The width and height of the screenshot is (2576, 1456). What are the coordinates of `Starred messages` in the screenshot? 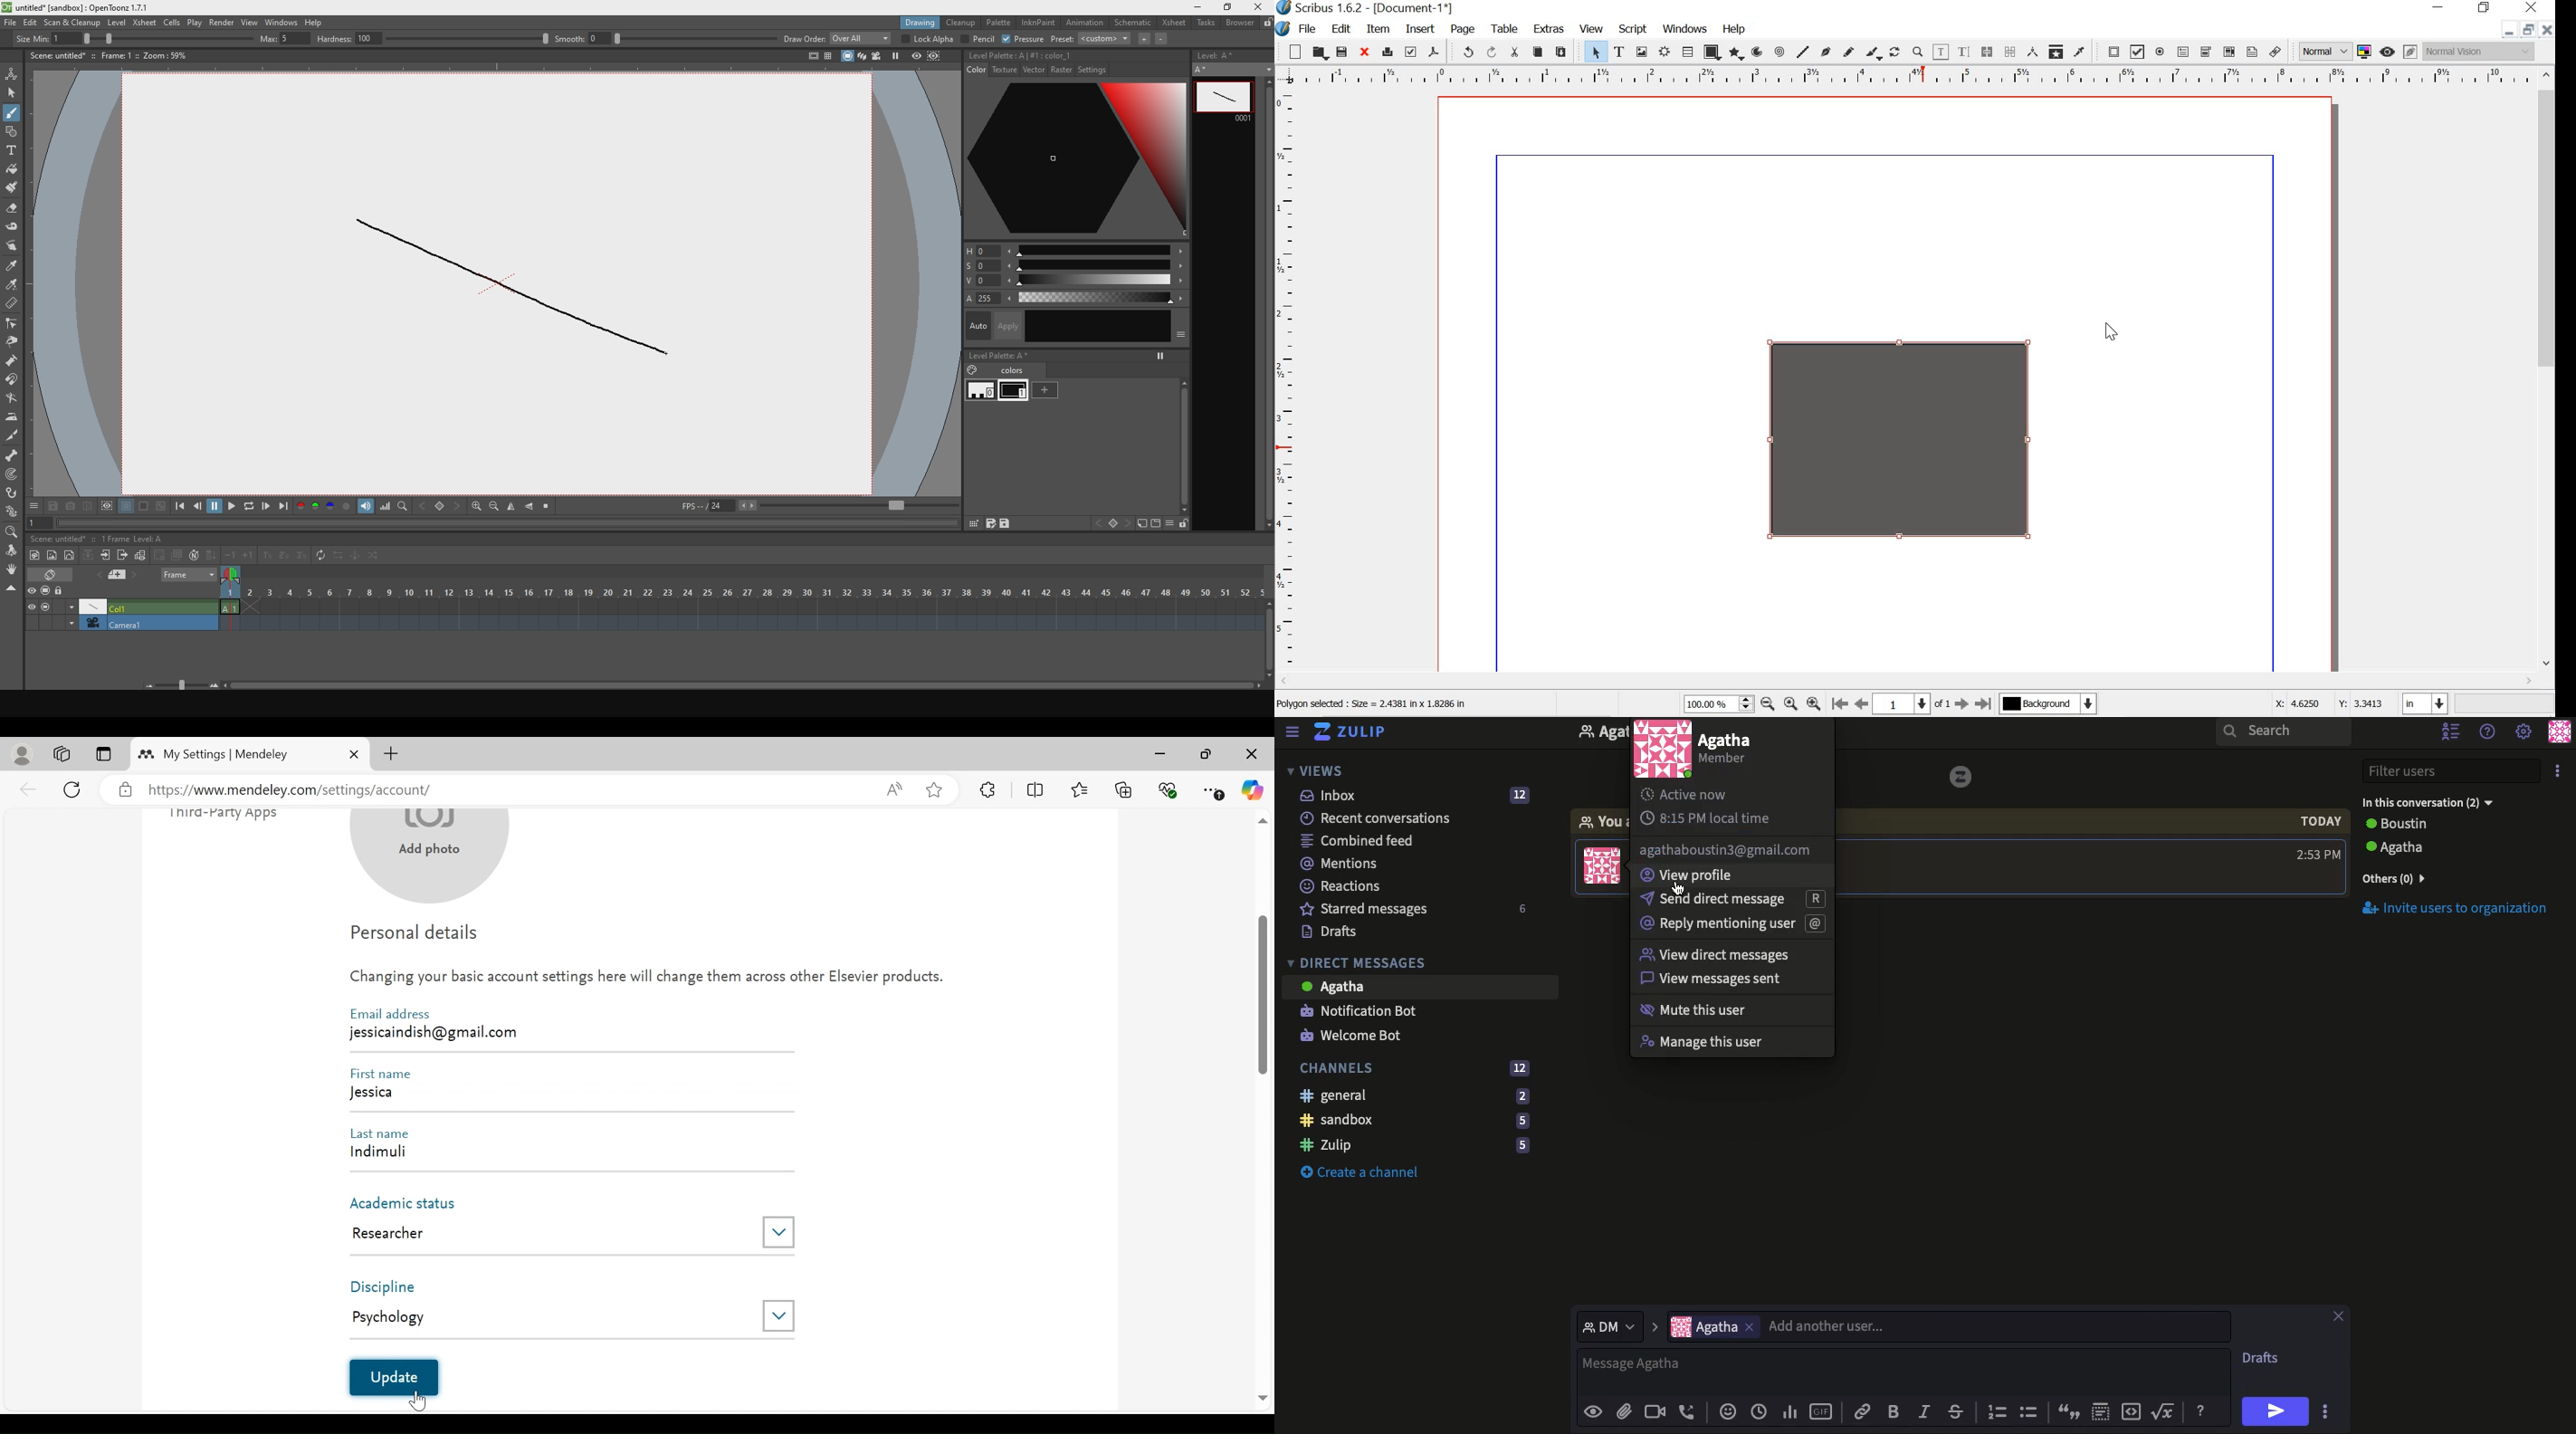 It's located at (1416, 908).